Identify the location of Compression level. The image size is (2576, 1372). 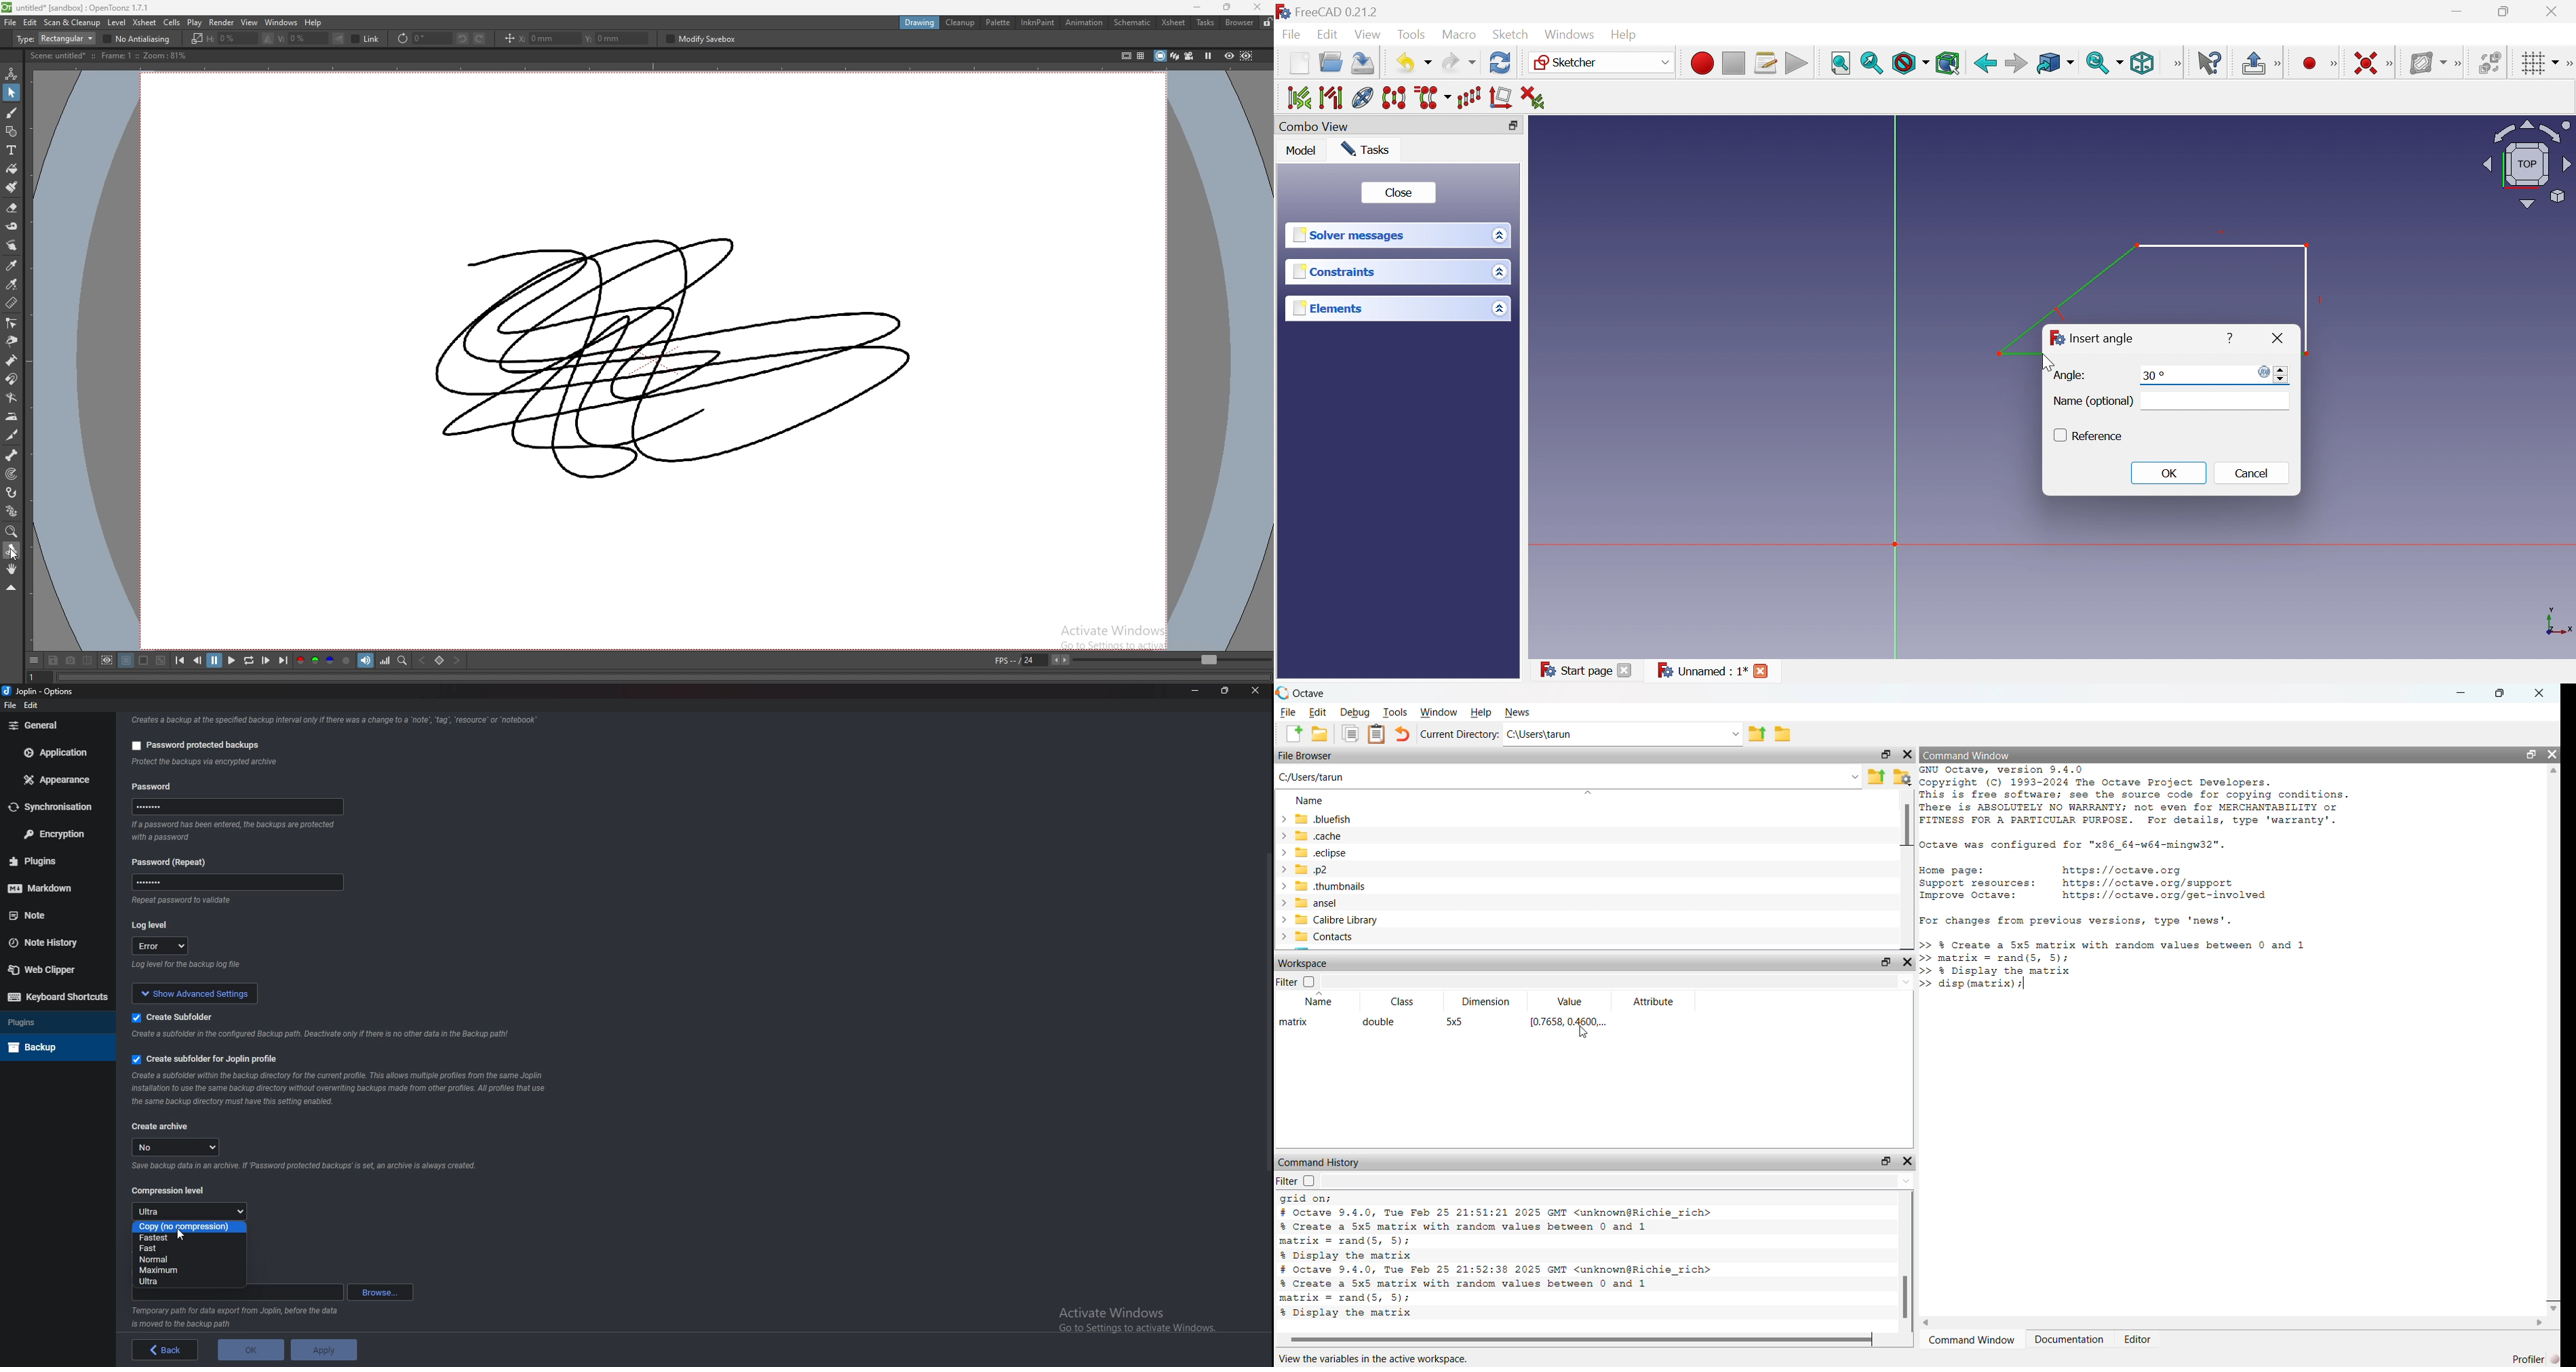
(170, 1190).